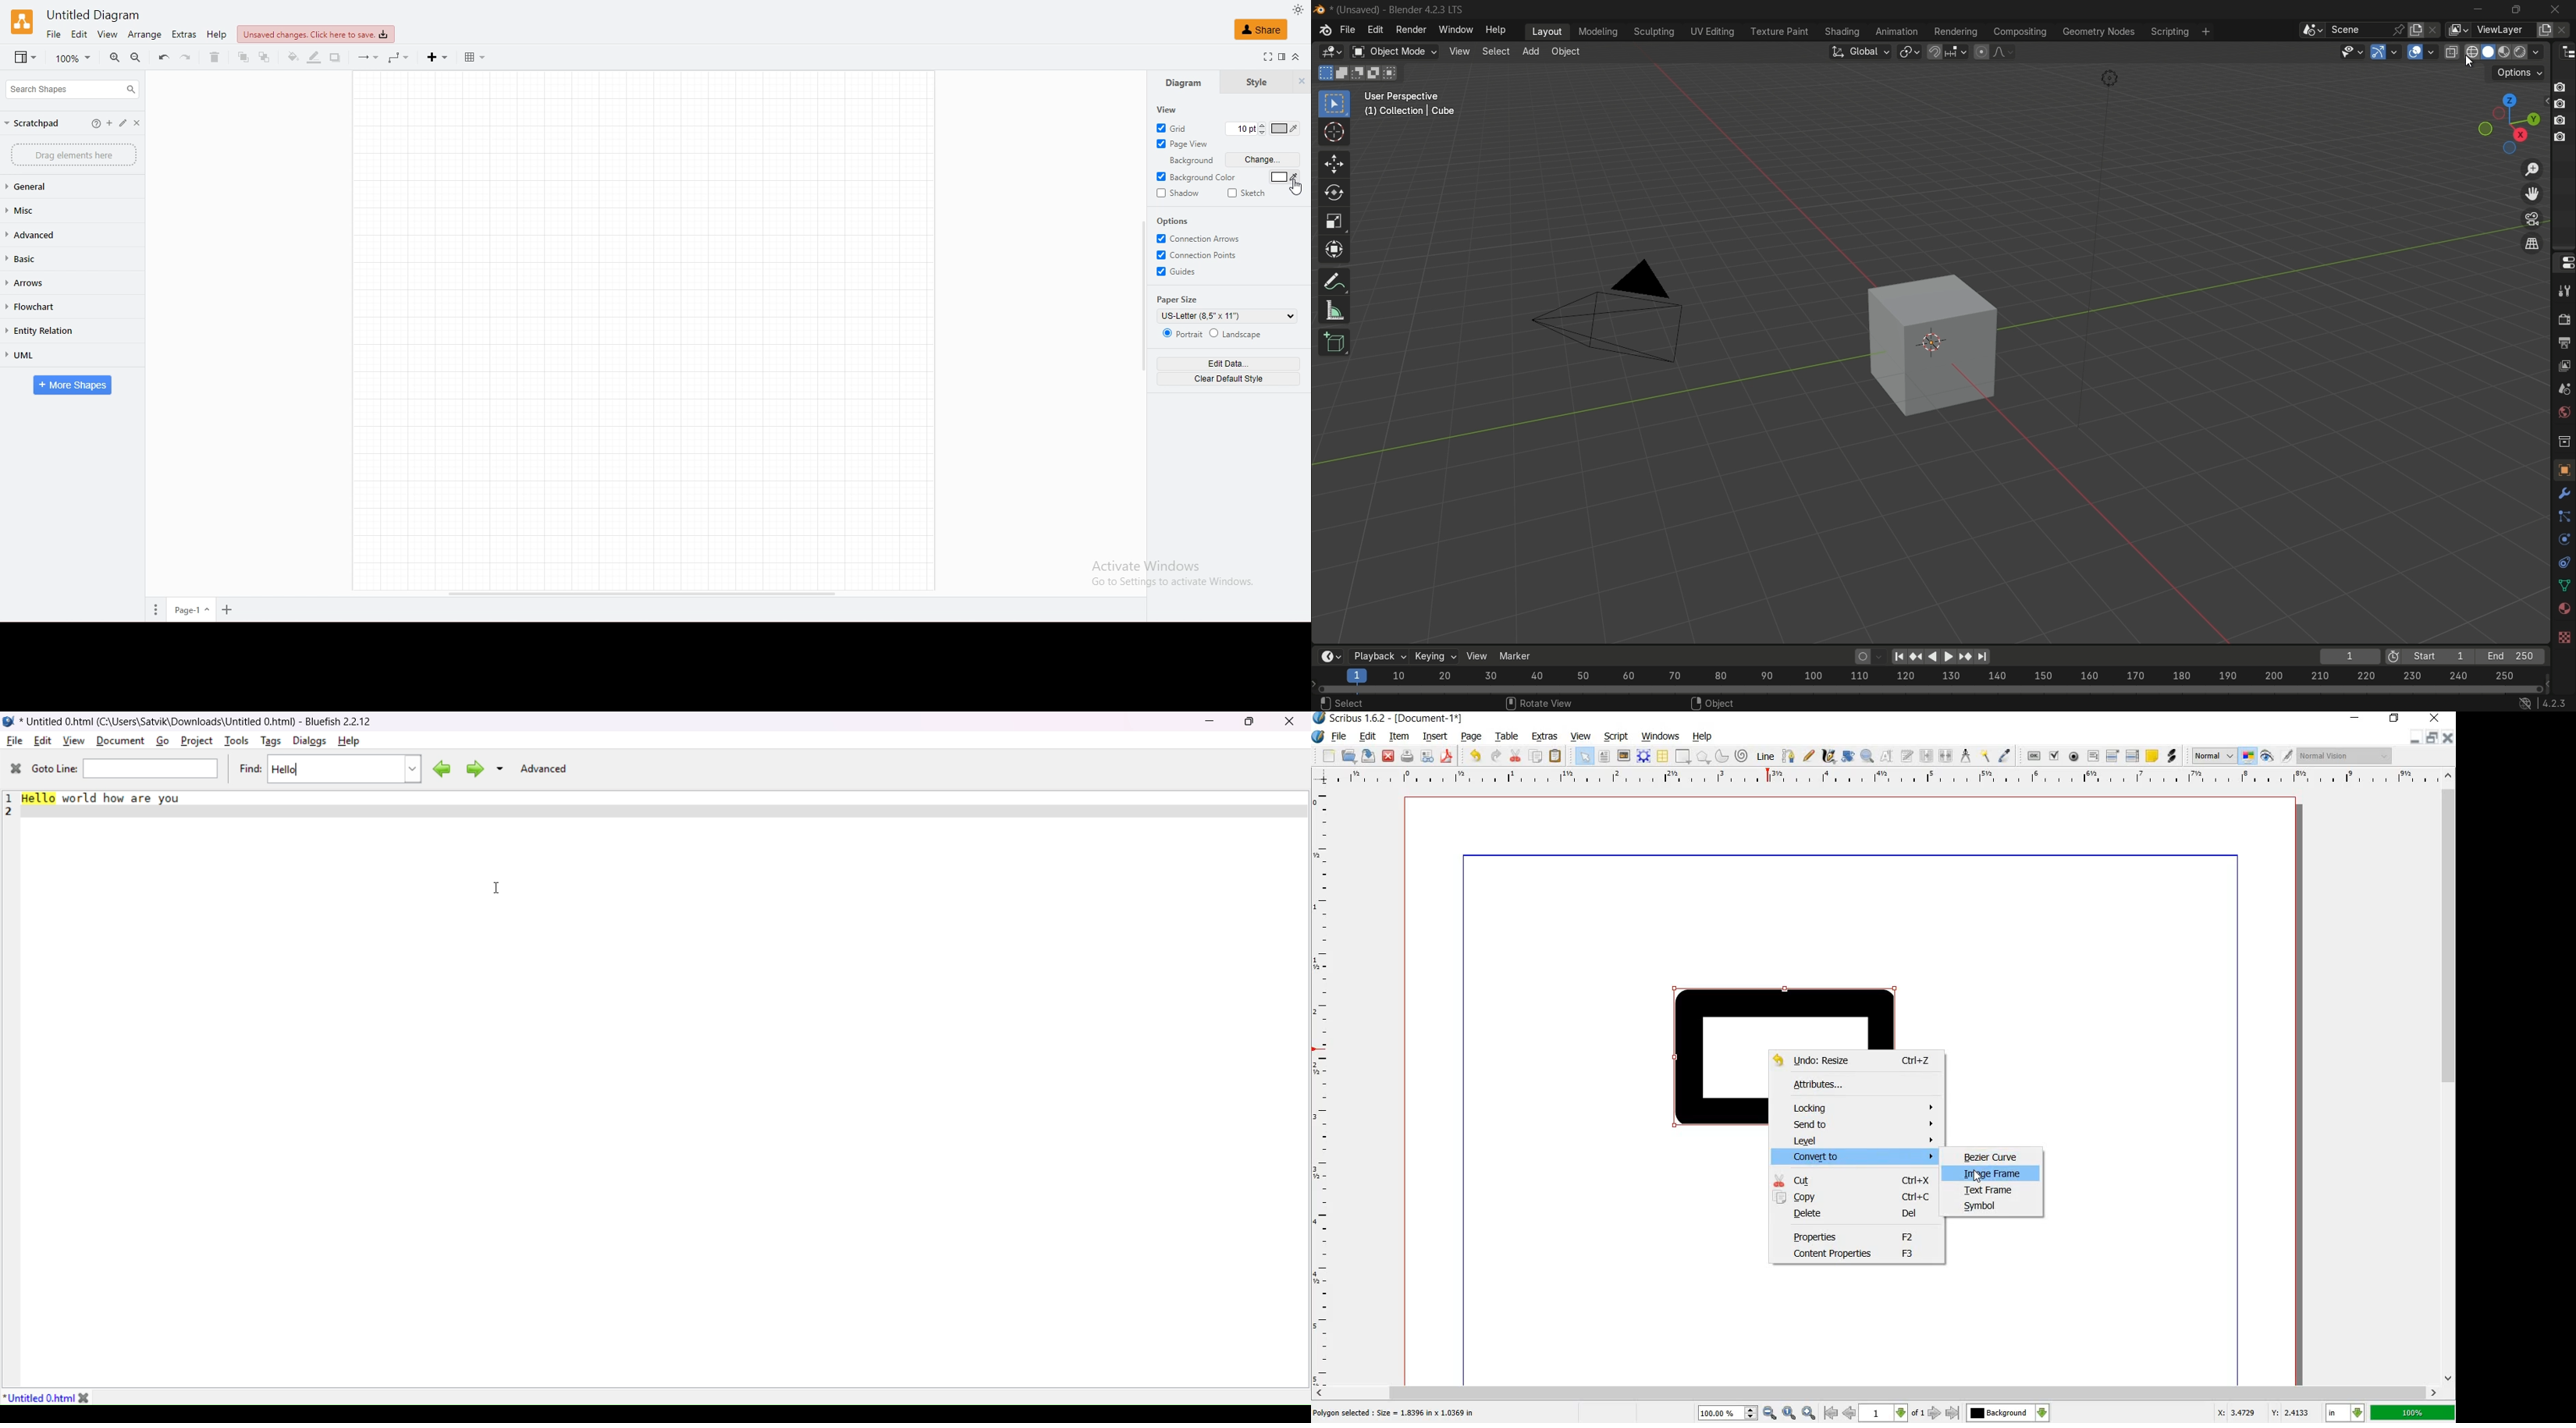  What do you see at coordinates (1863, 656) in the screenshot?
I see `auto keying` at bounding box center [1863, 656].